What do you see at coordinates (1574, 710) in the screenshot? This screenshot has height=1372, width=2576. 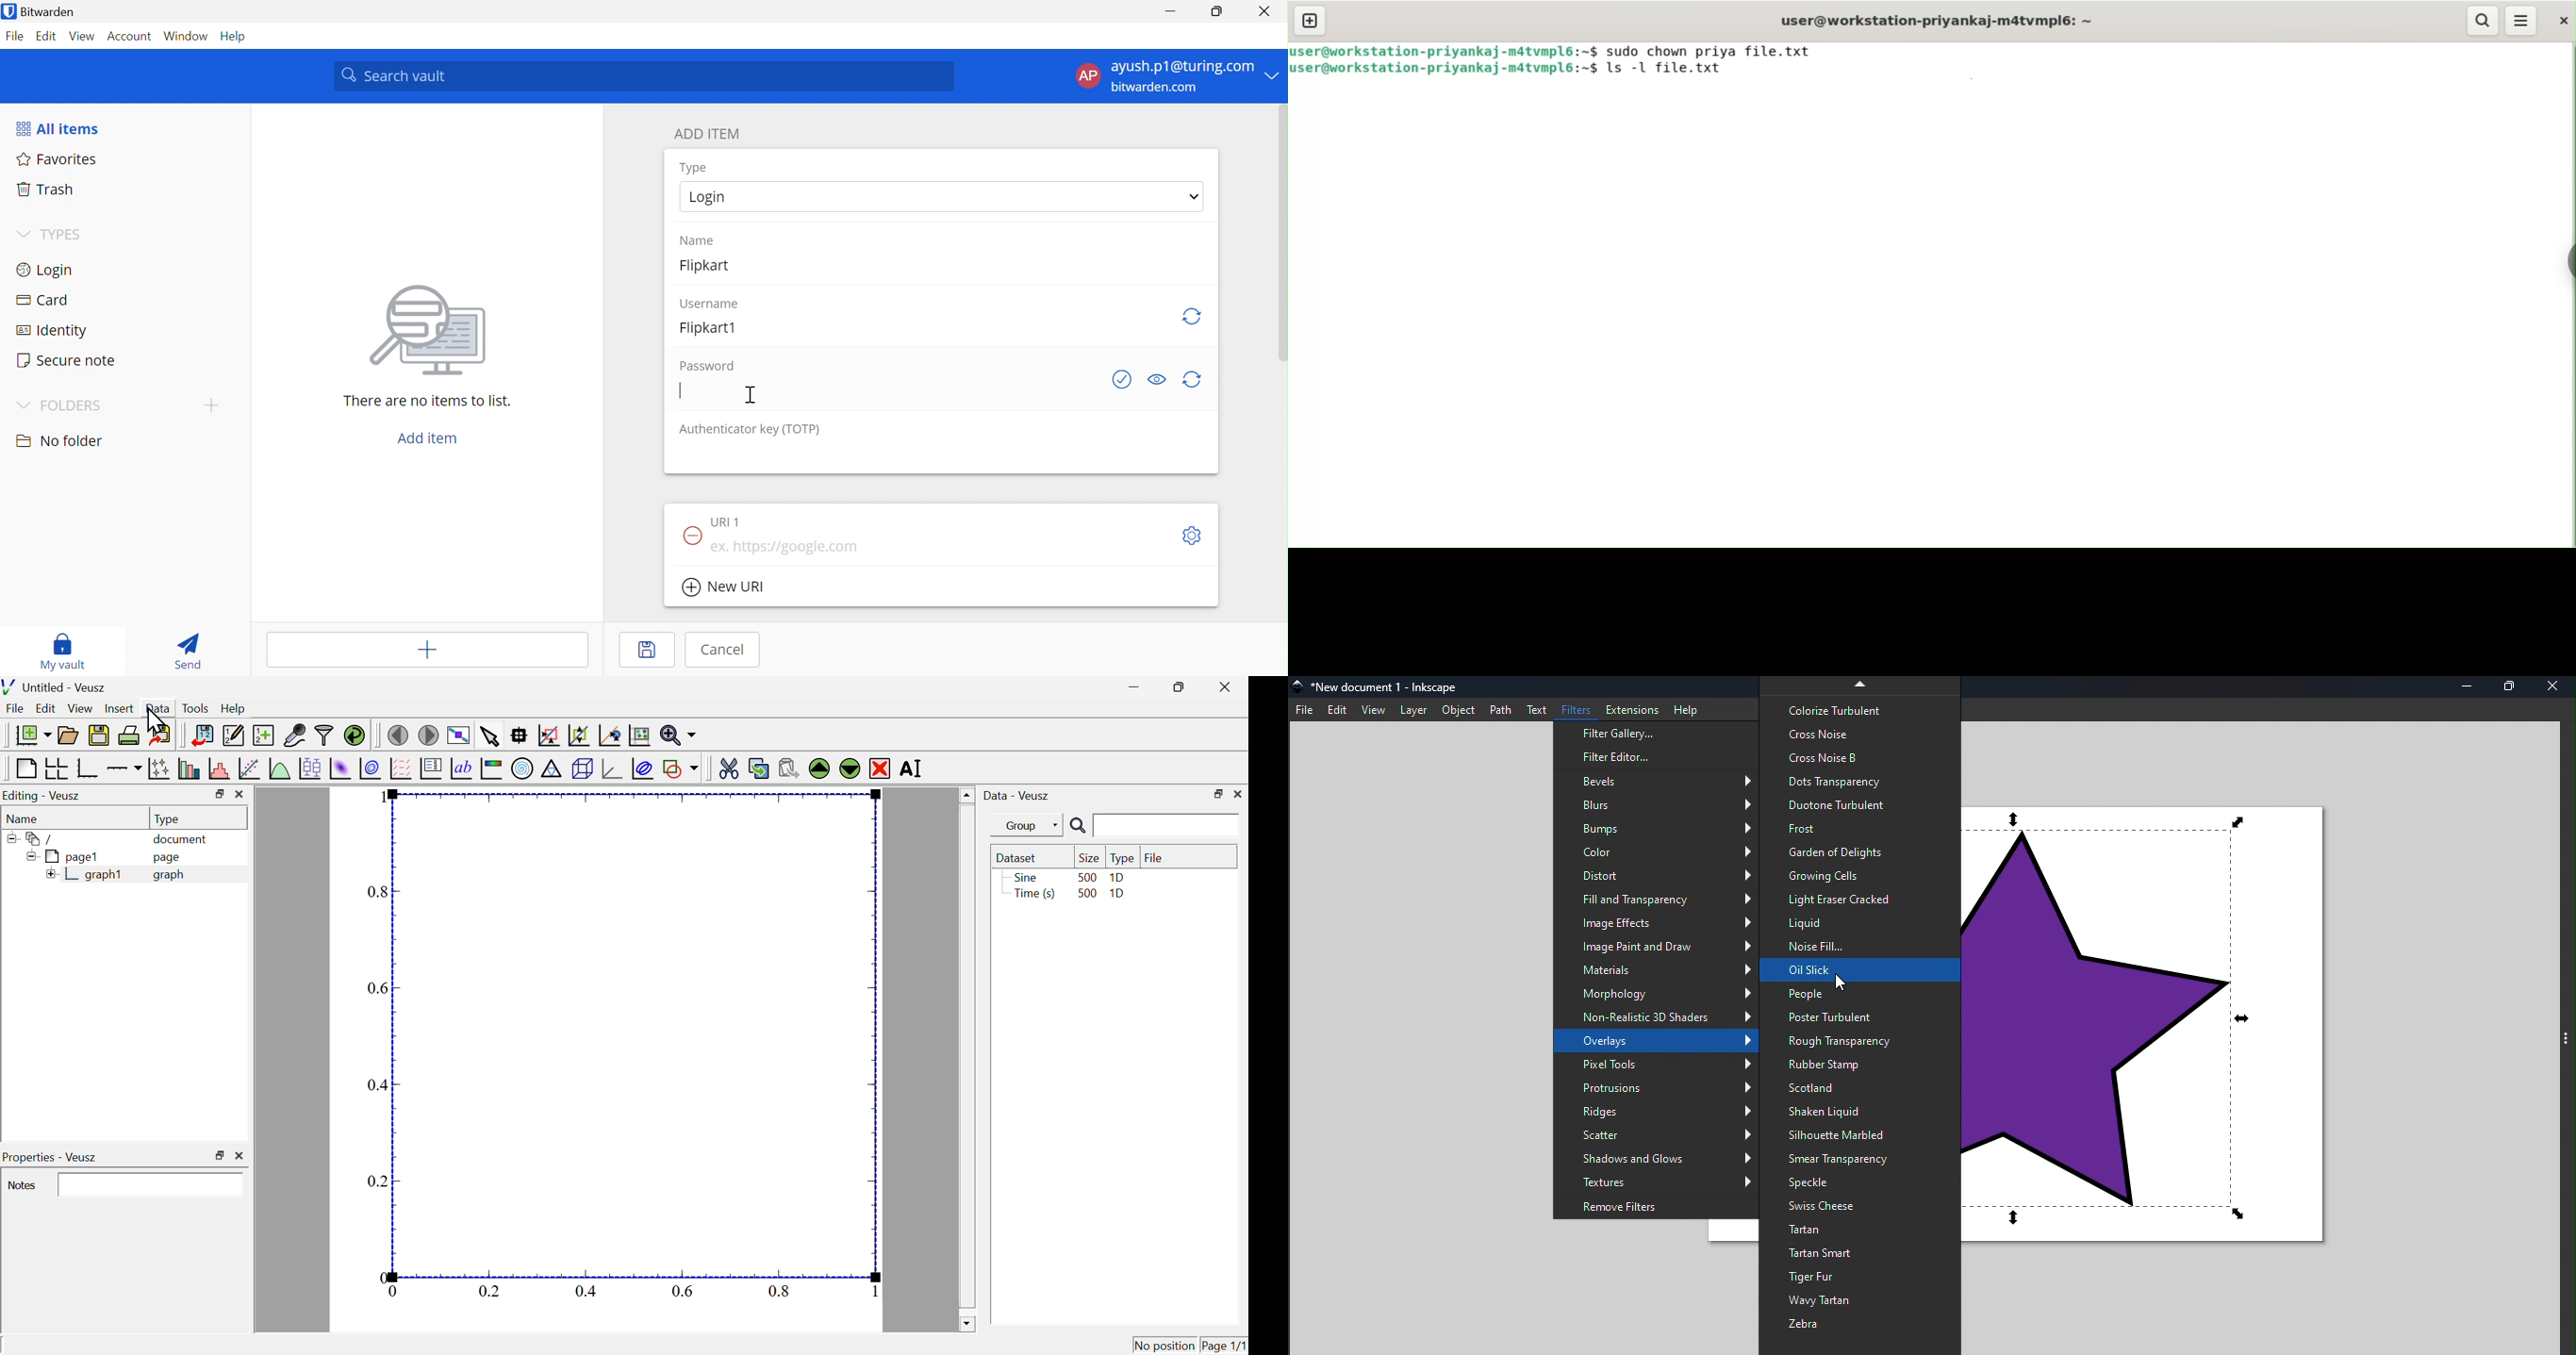 I see `Filter` at bounding box center [1574, 710].